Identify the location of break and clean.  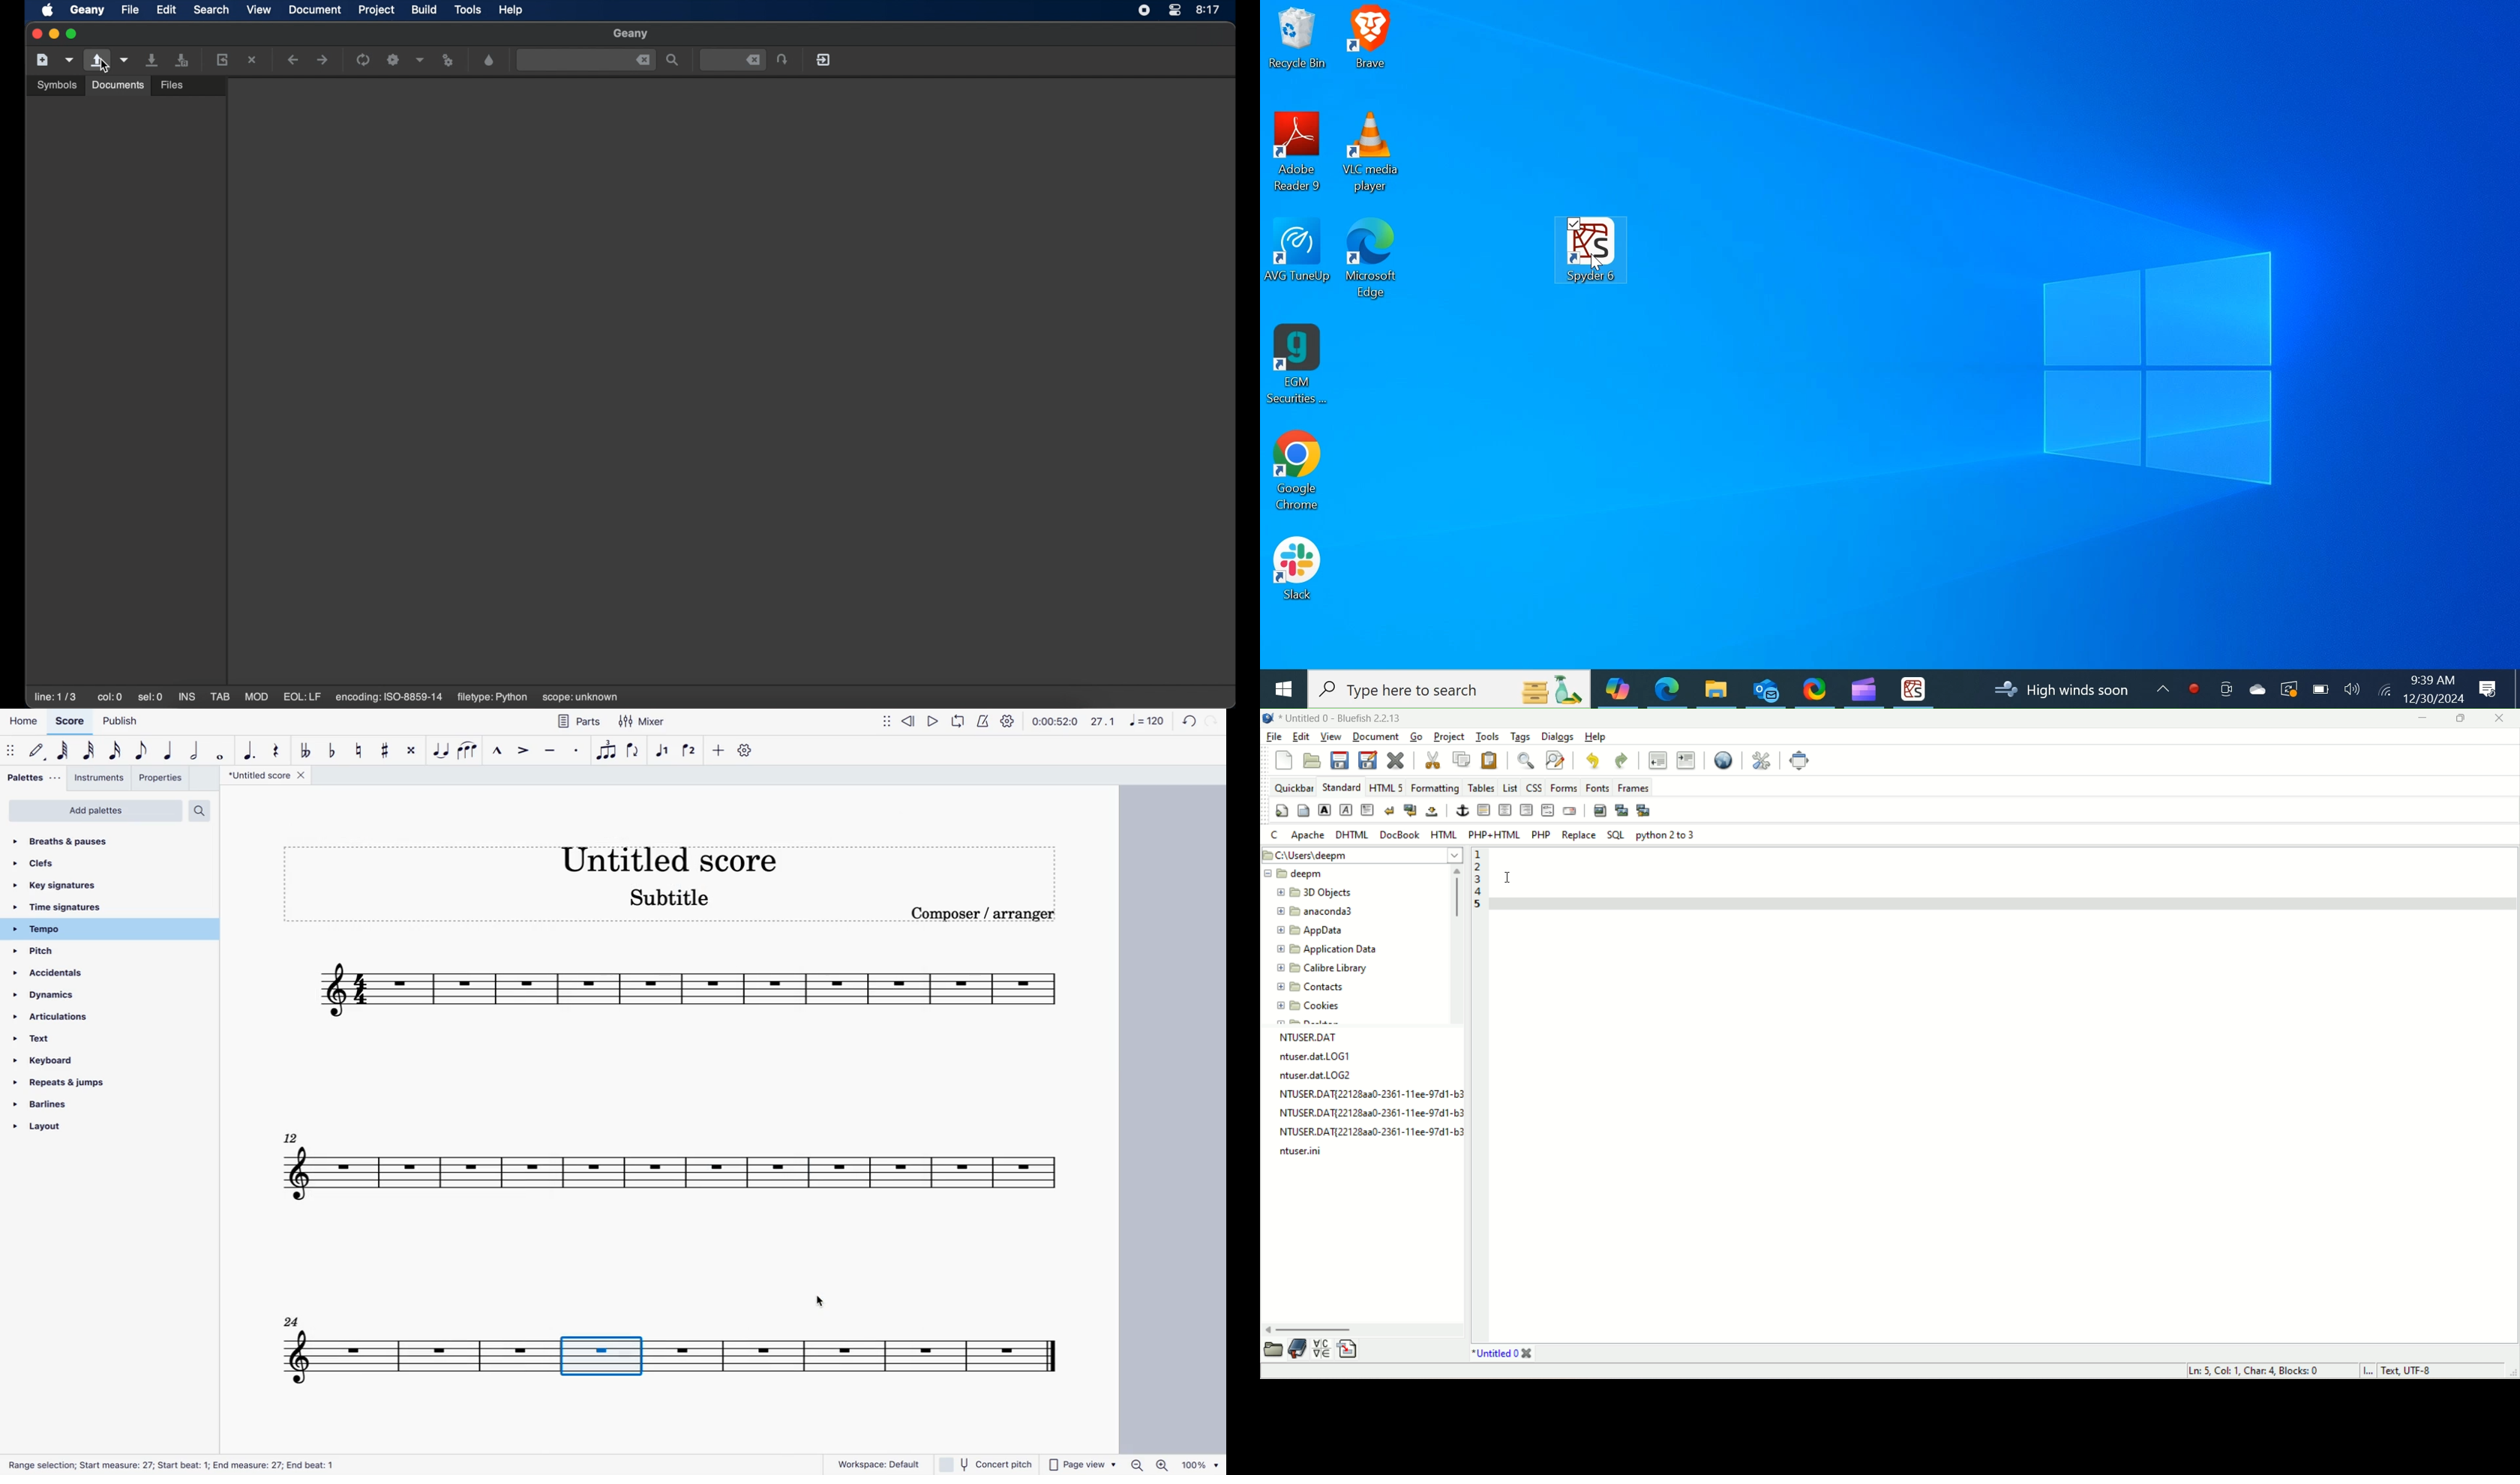
(1410, 812).